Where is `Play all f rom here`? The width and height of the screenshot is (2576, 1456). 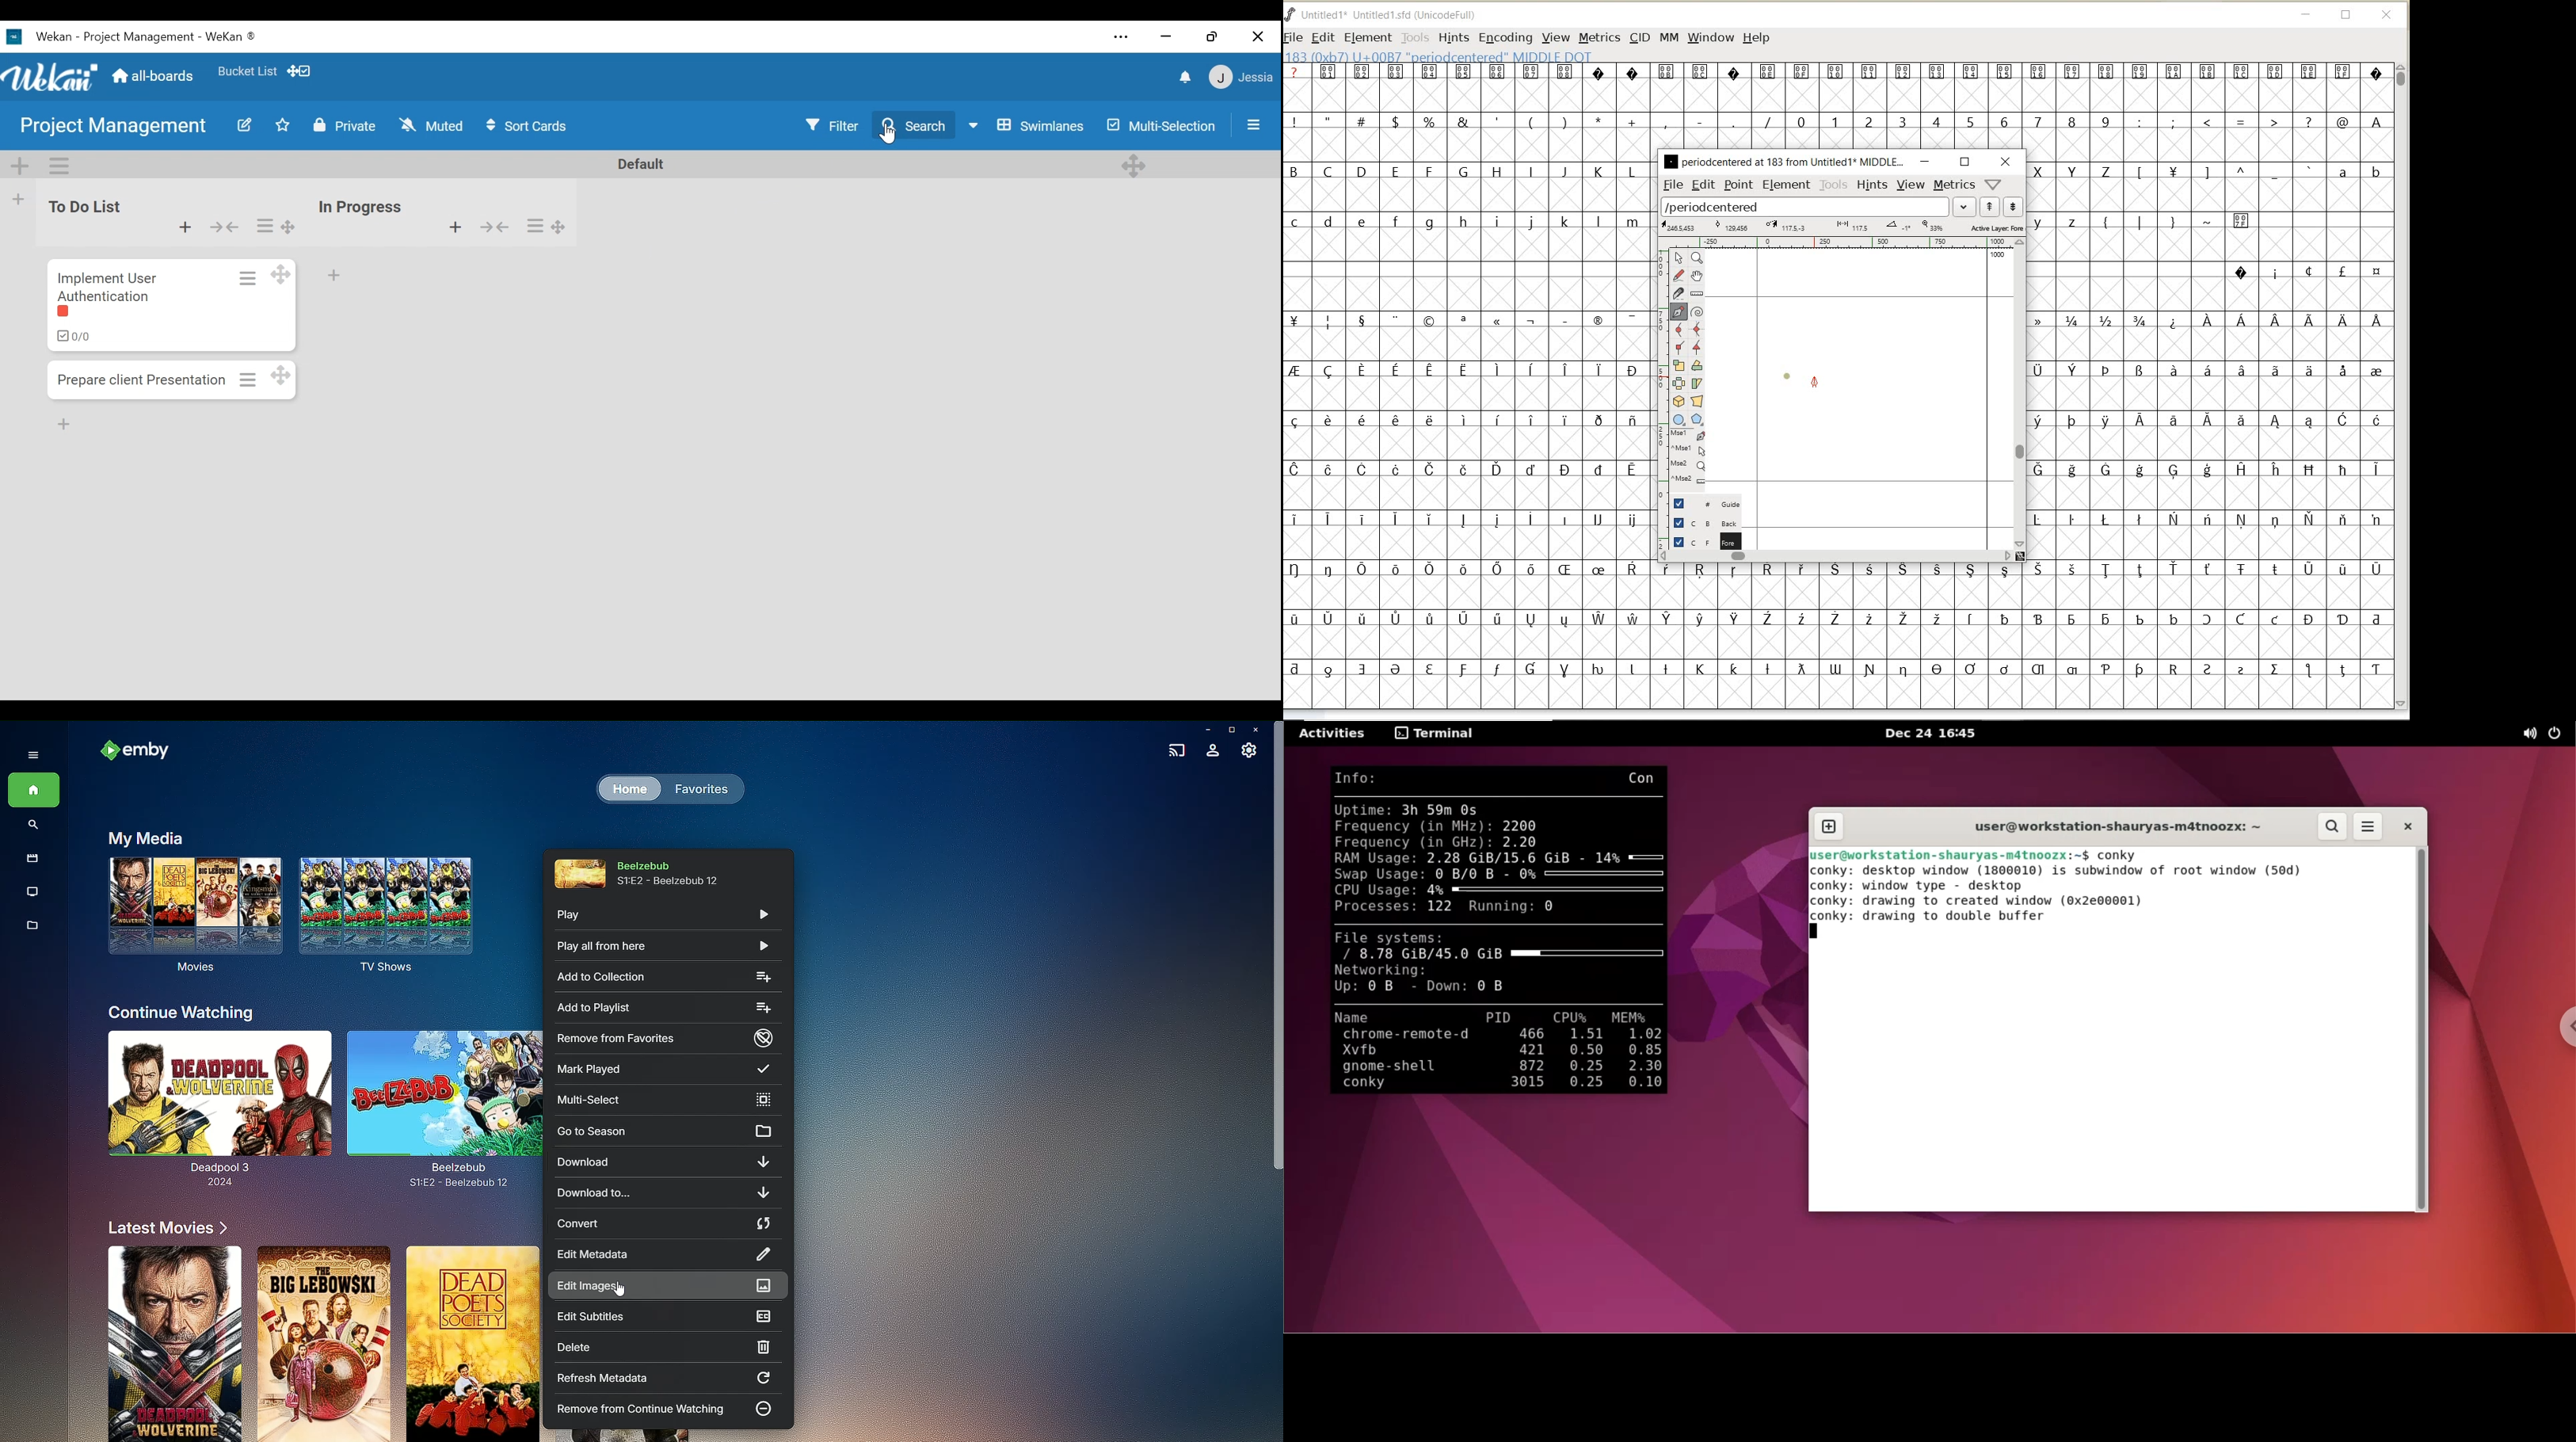 Play all f rom here is located at coordinates (659, 946).